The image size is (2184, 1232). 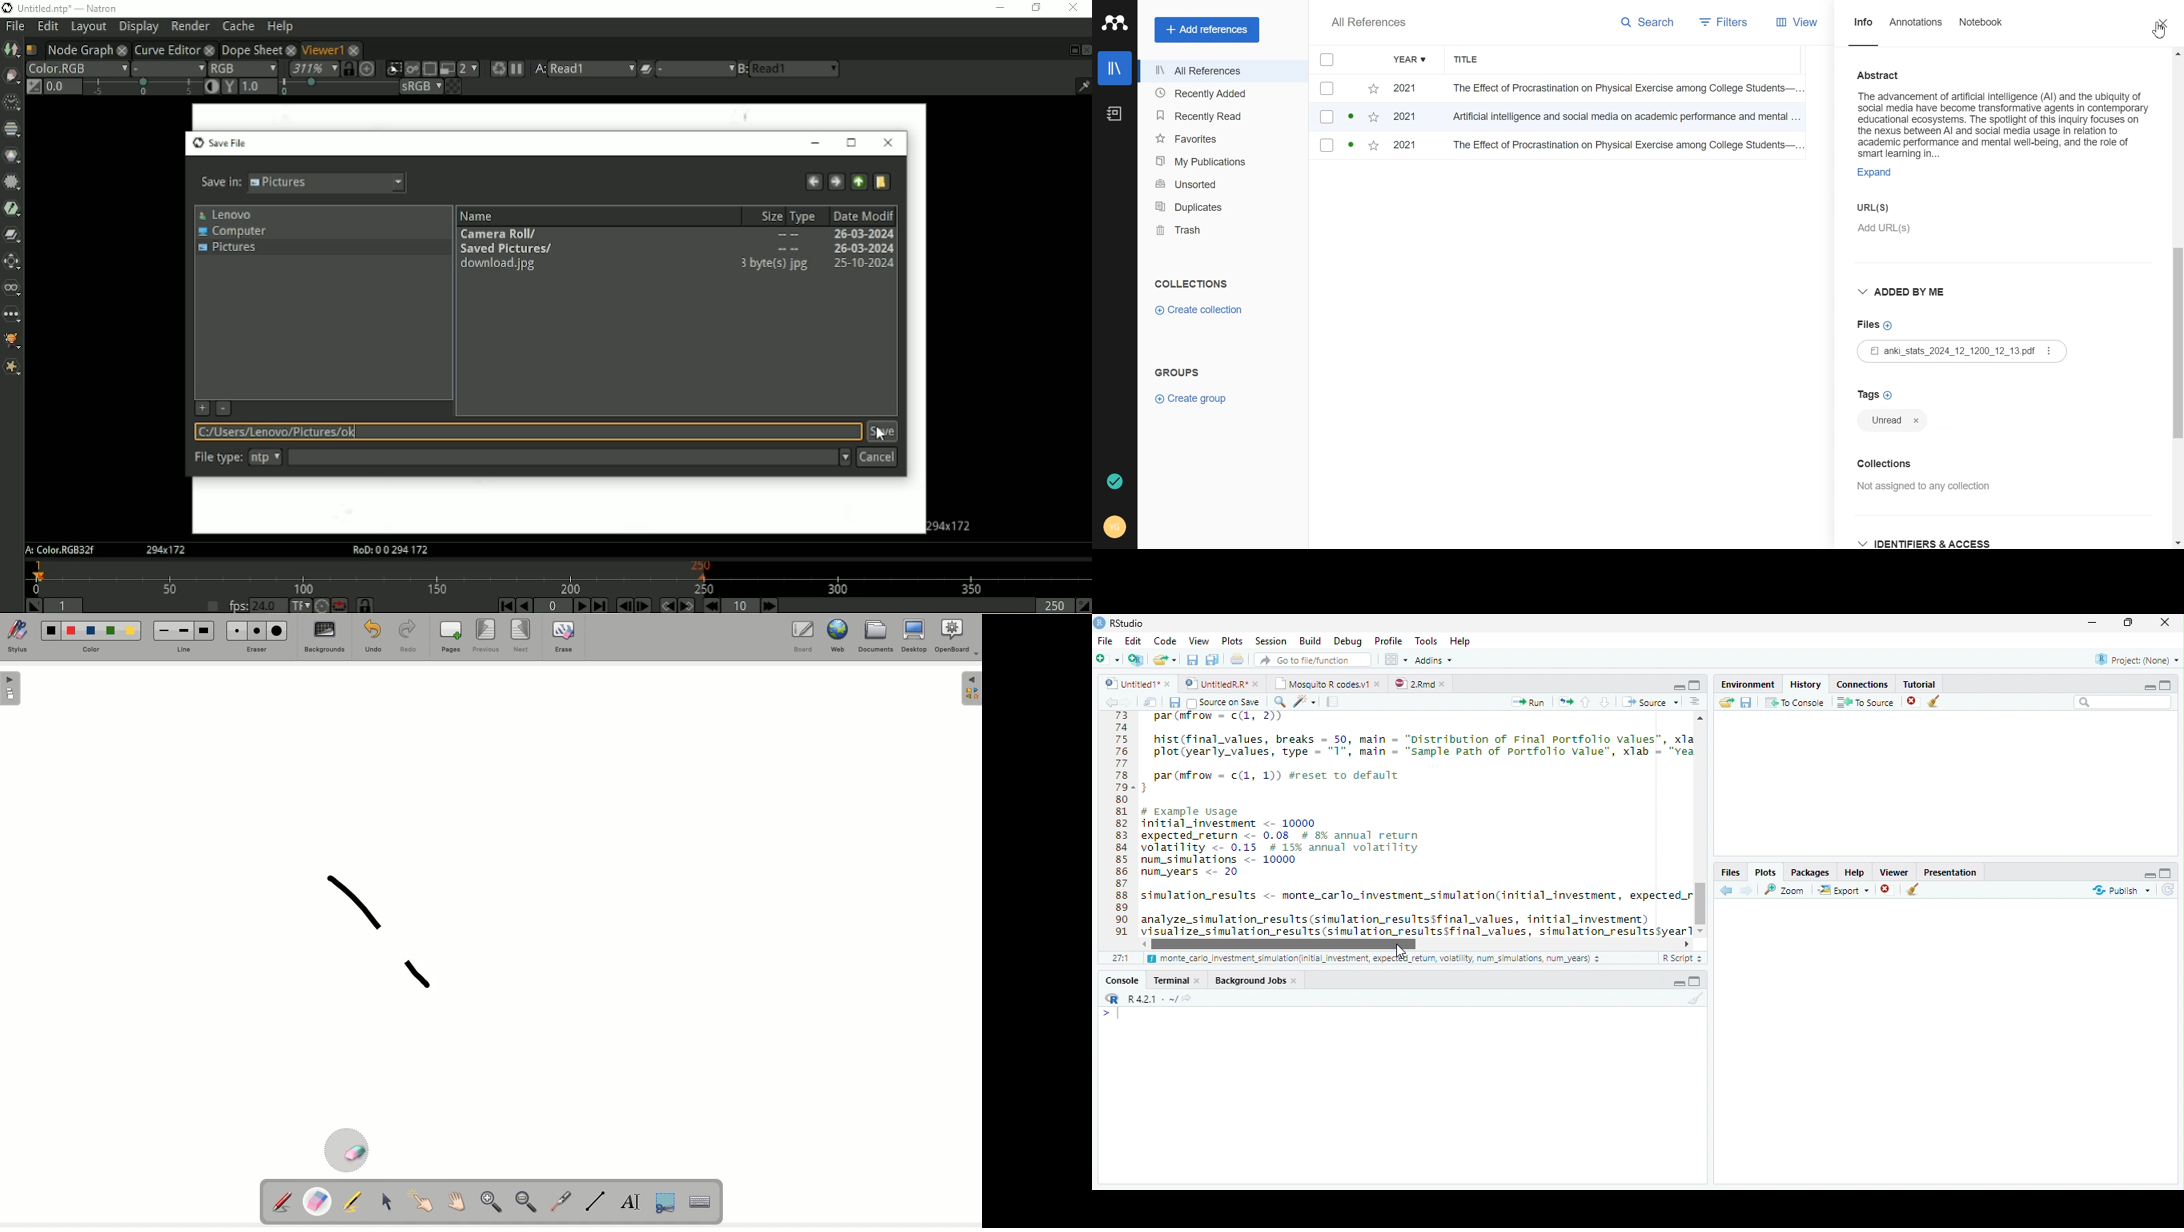 I want to click on Maximize, so click(x=2132, y=624).